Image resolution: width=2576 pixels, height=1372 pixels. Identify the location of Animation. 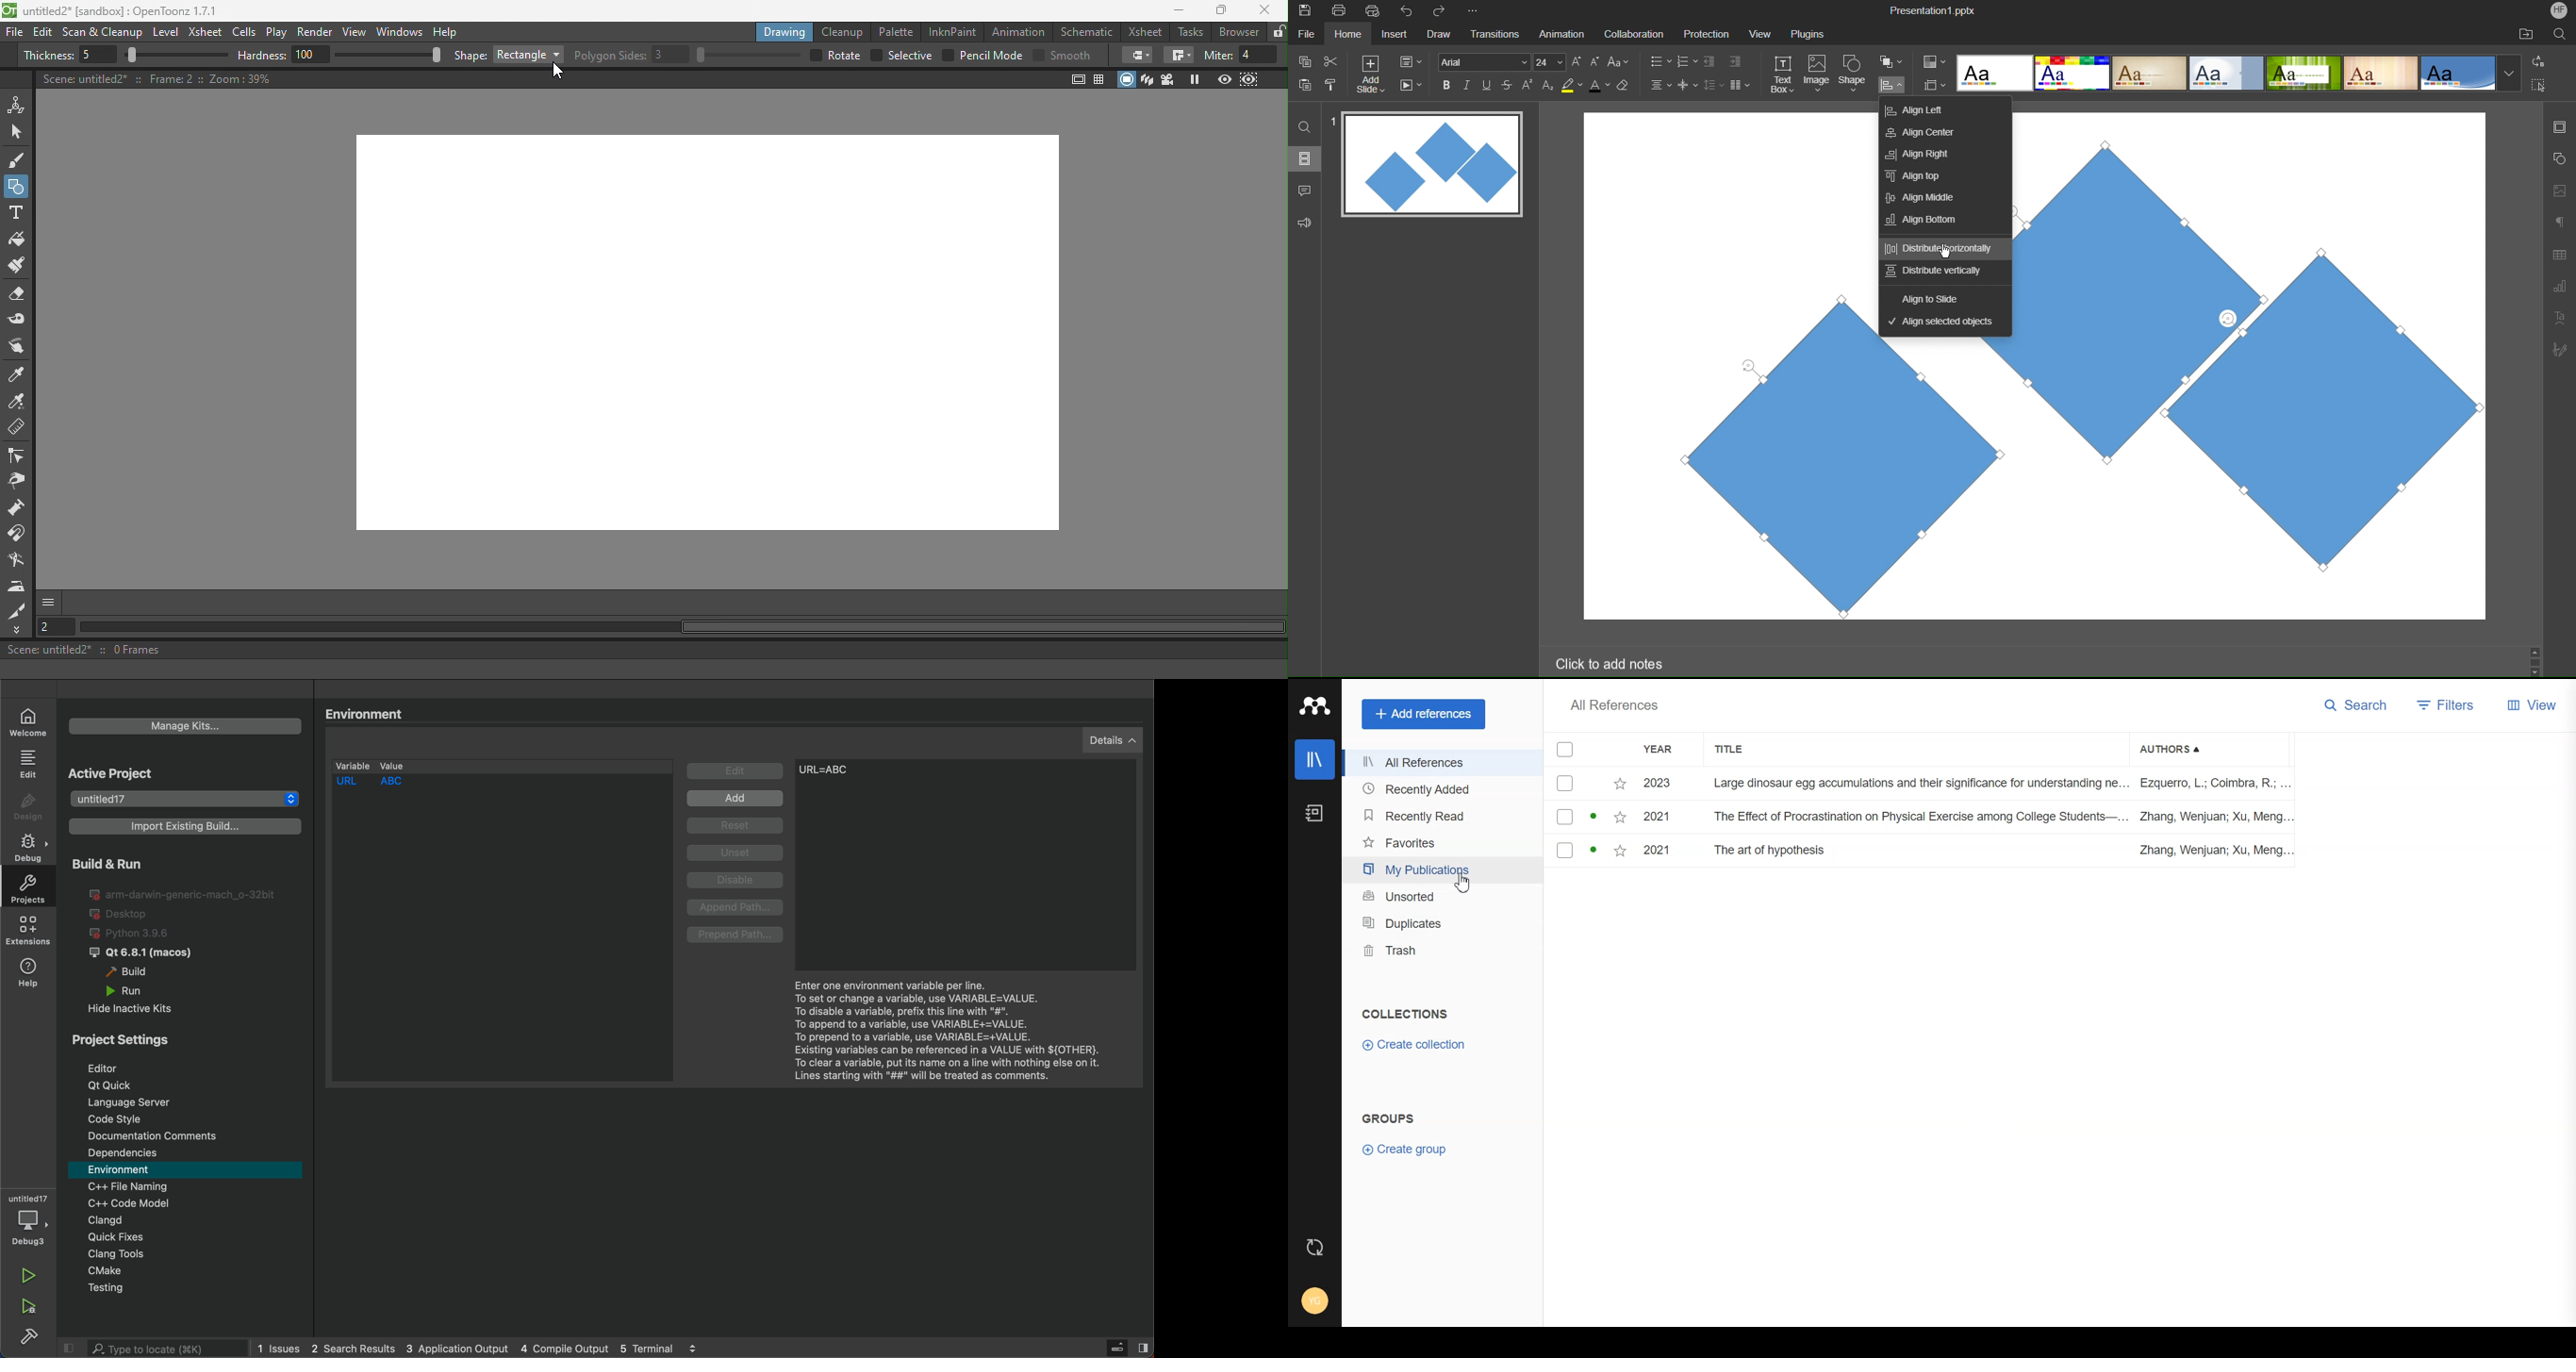
(1016, 32).